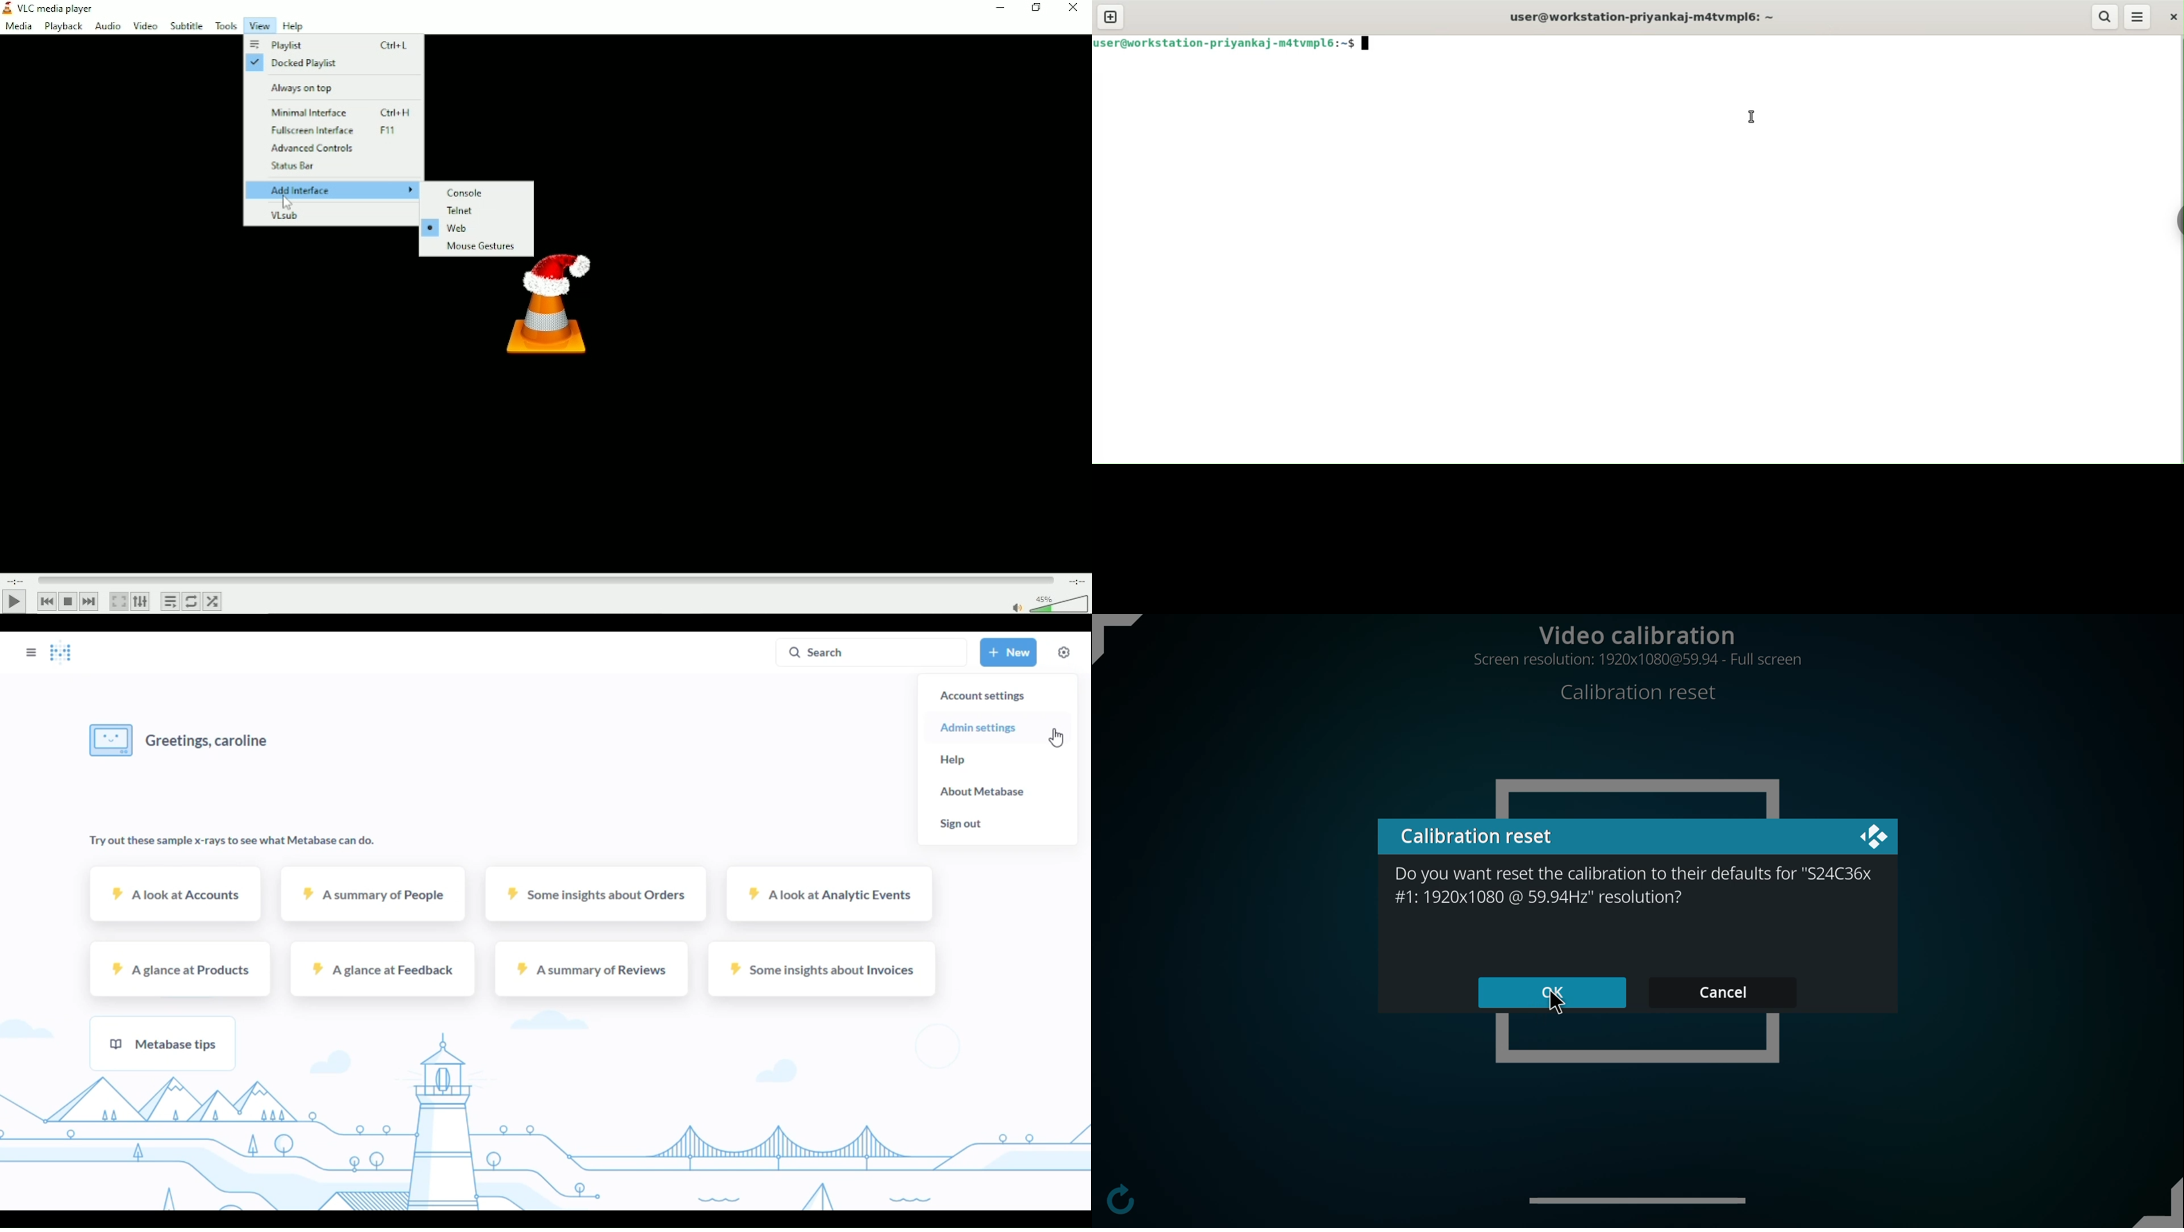  What do you see at coordinates (462, 211) in the screenshot?
I see `Telnet` at bounding box center [462, 211].